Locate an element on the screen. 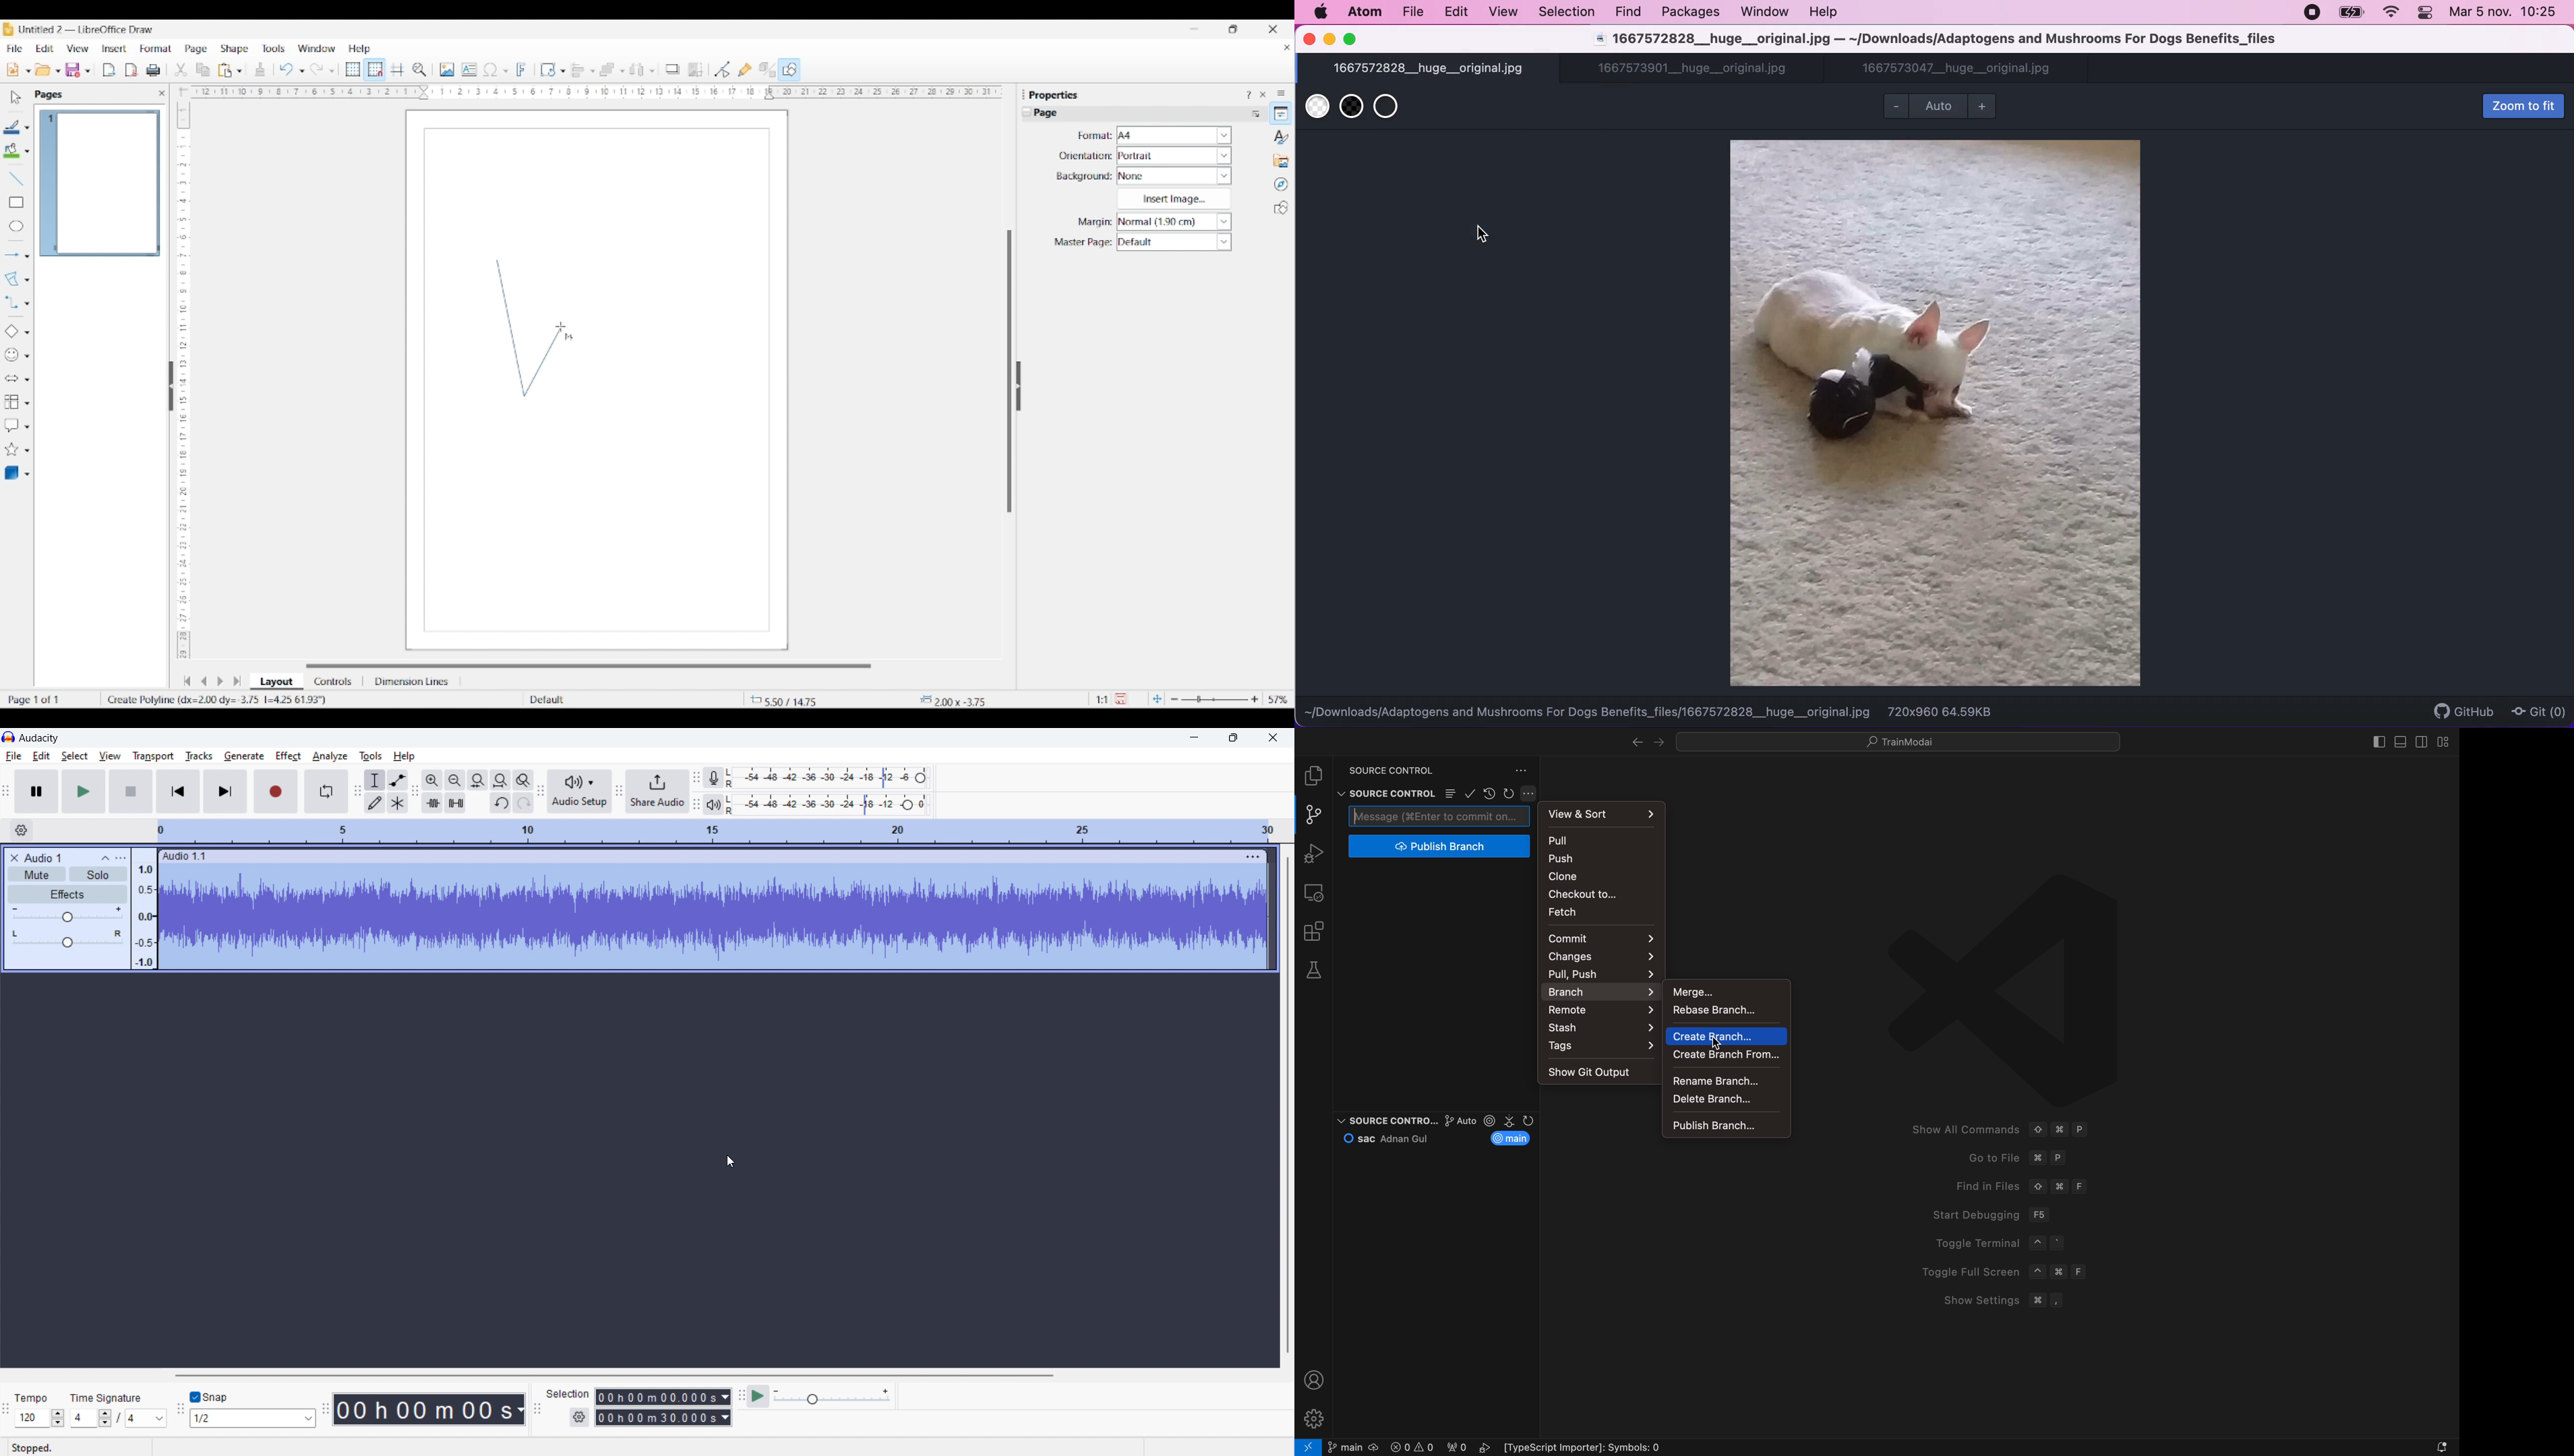 Image resolution: width=2576 pixels, height=1456 pixels. Redo last action is located at coordinates (317, 69).